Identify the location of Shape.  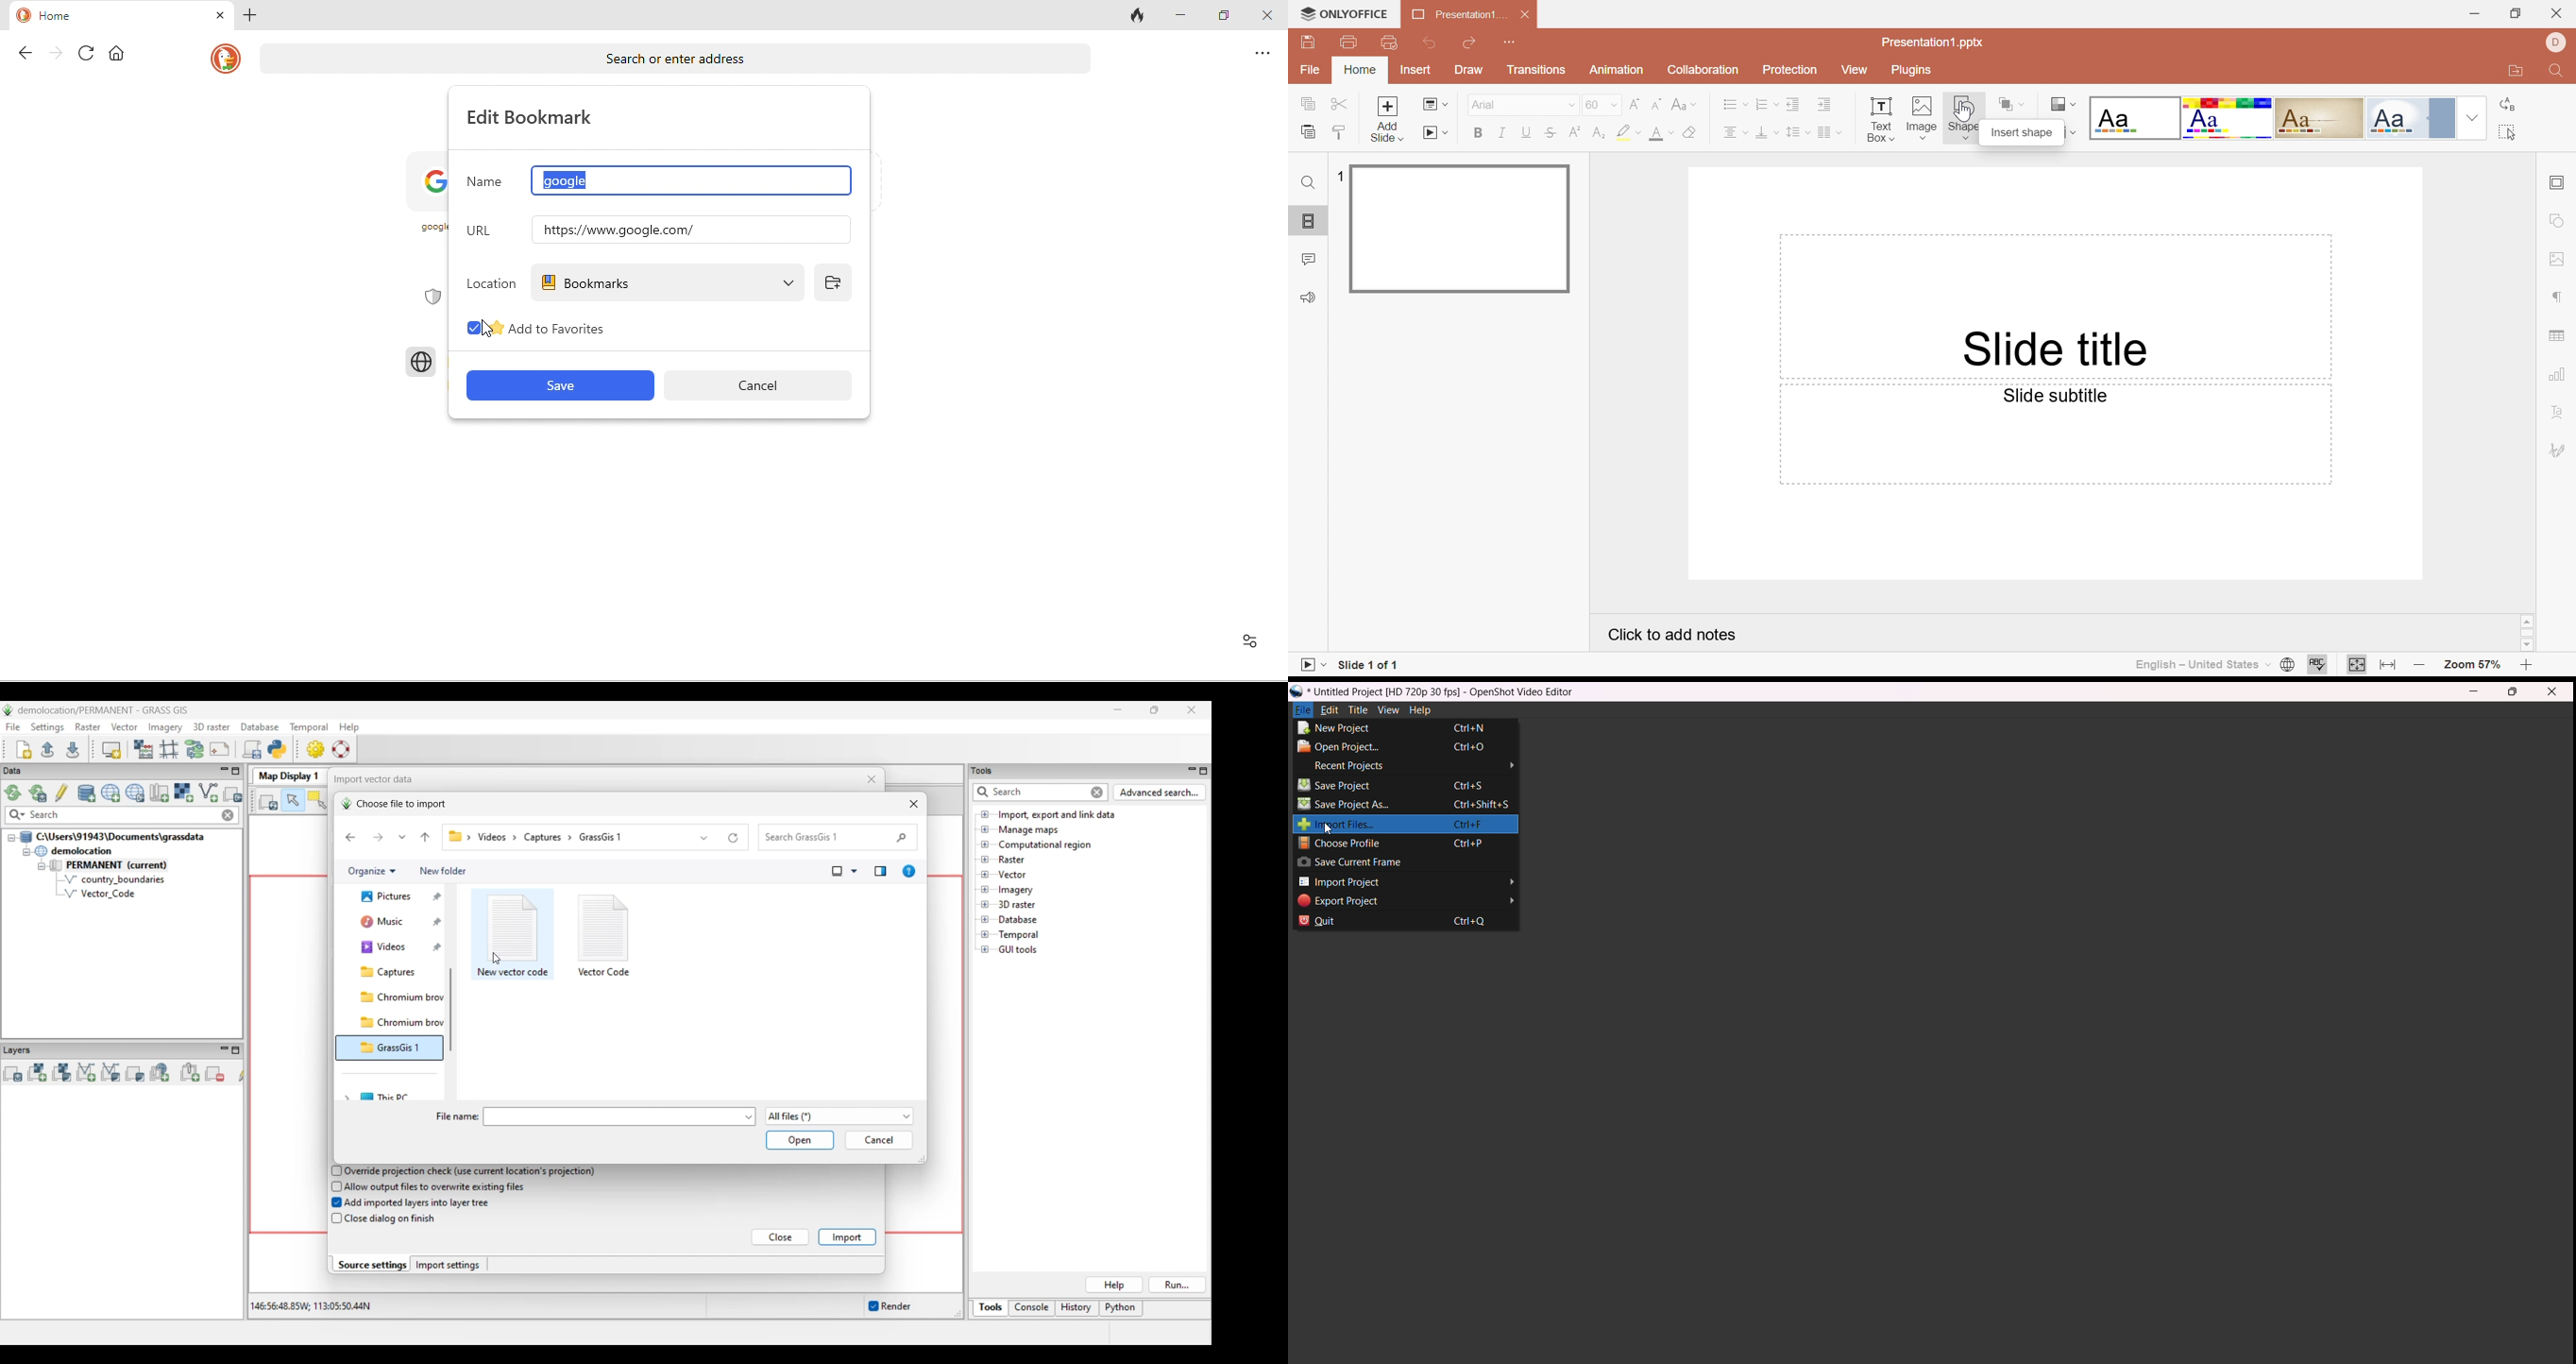
(1964, 120).